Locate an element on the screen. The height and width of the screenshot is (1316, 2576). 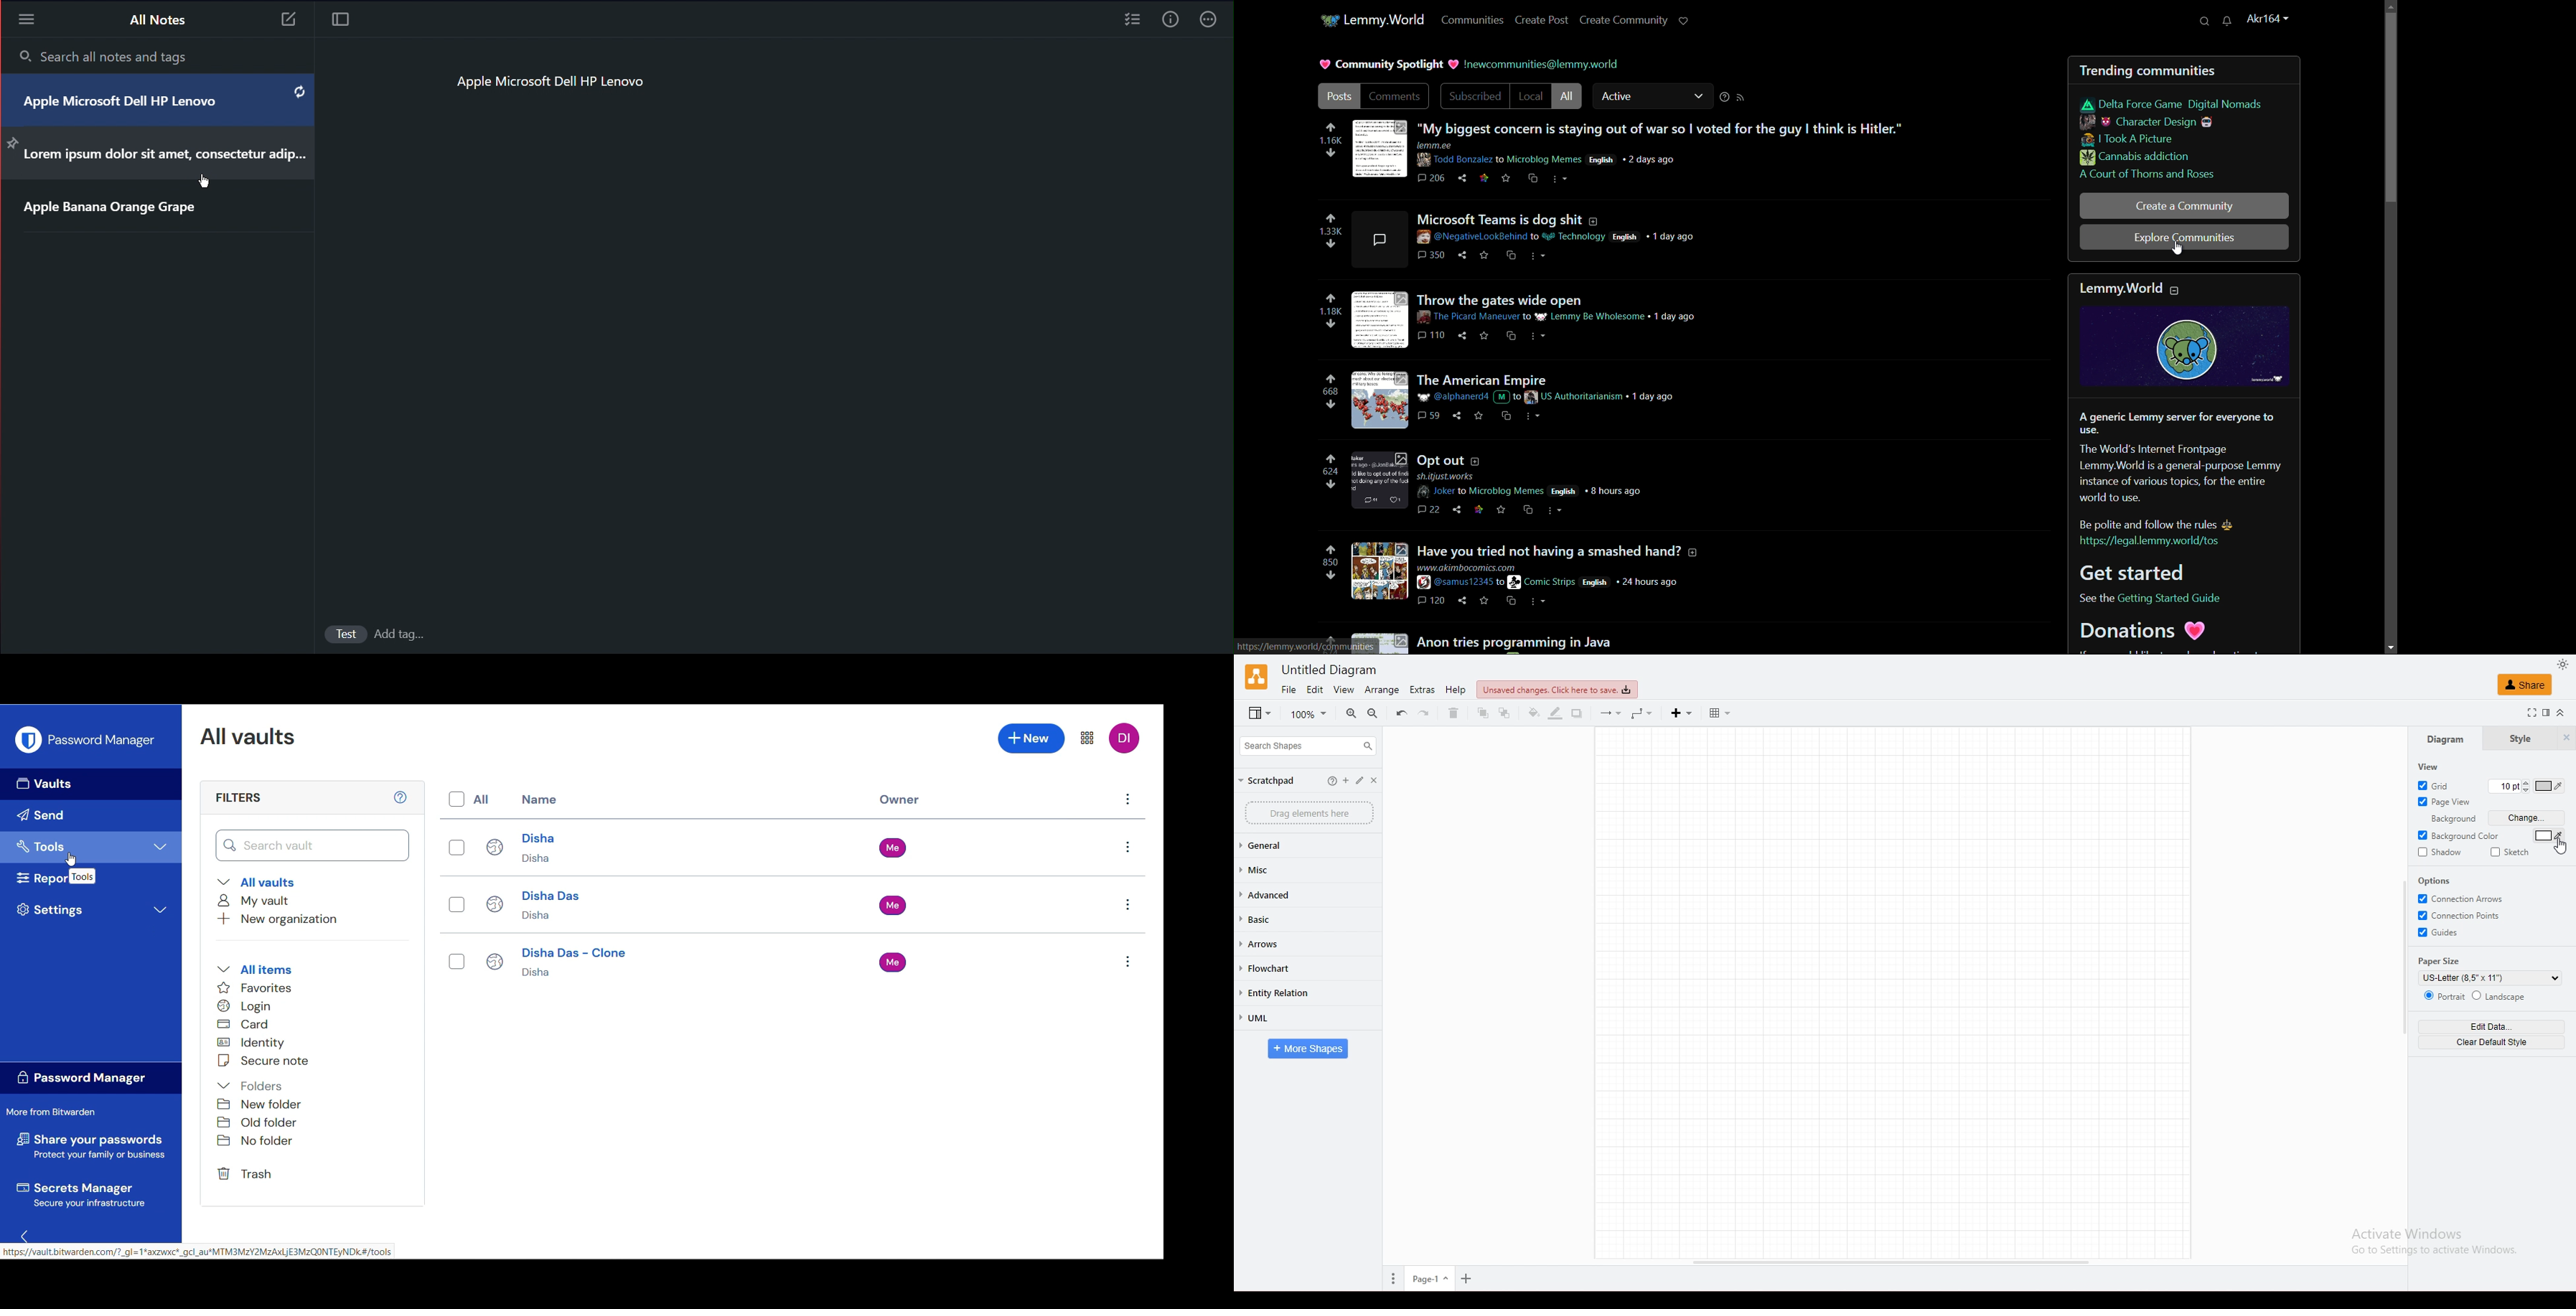
edit is located at coordinates (1346, 782).